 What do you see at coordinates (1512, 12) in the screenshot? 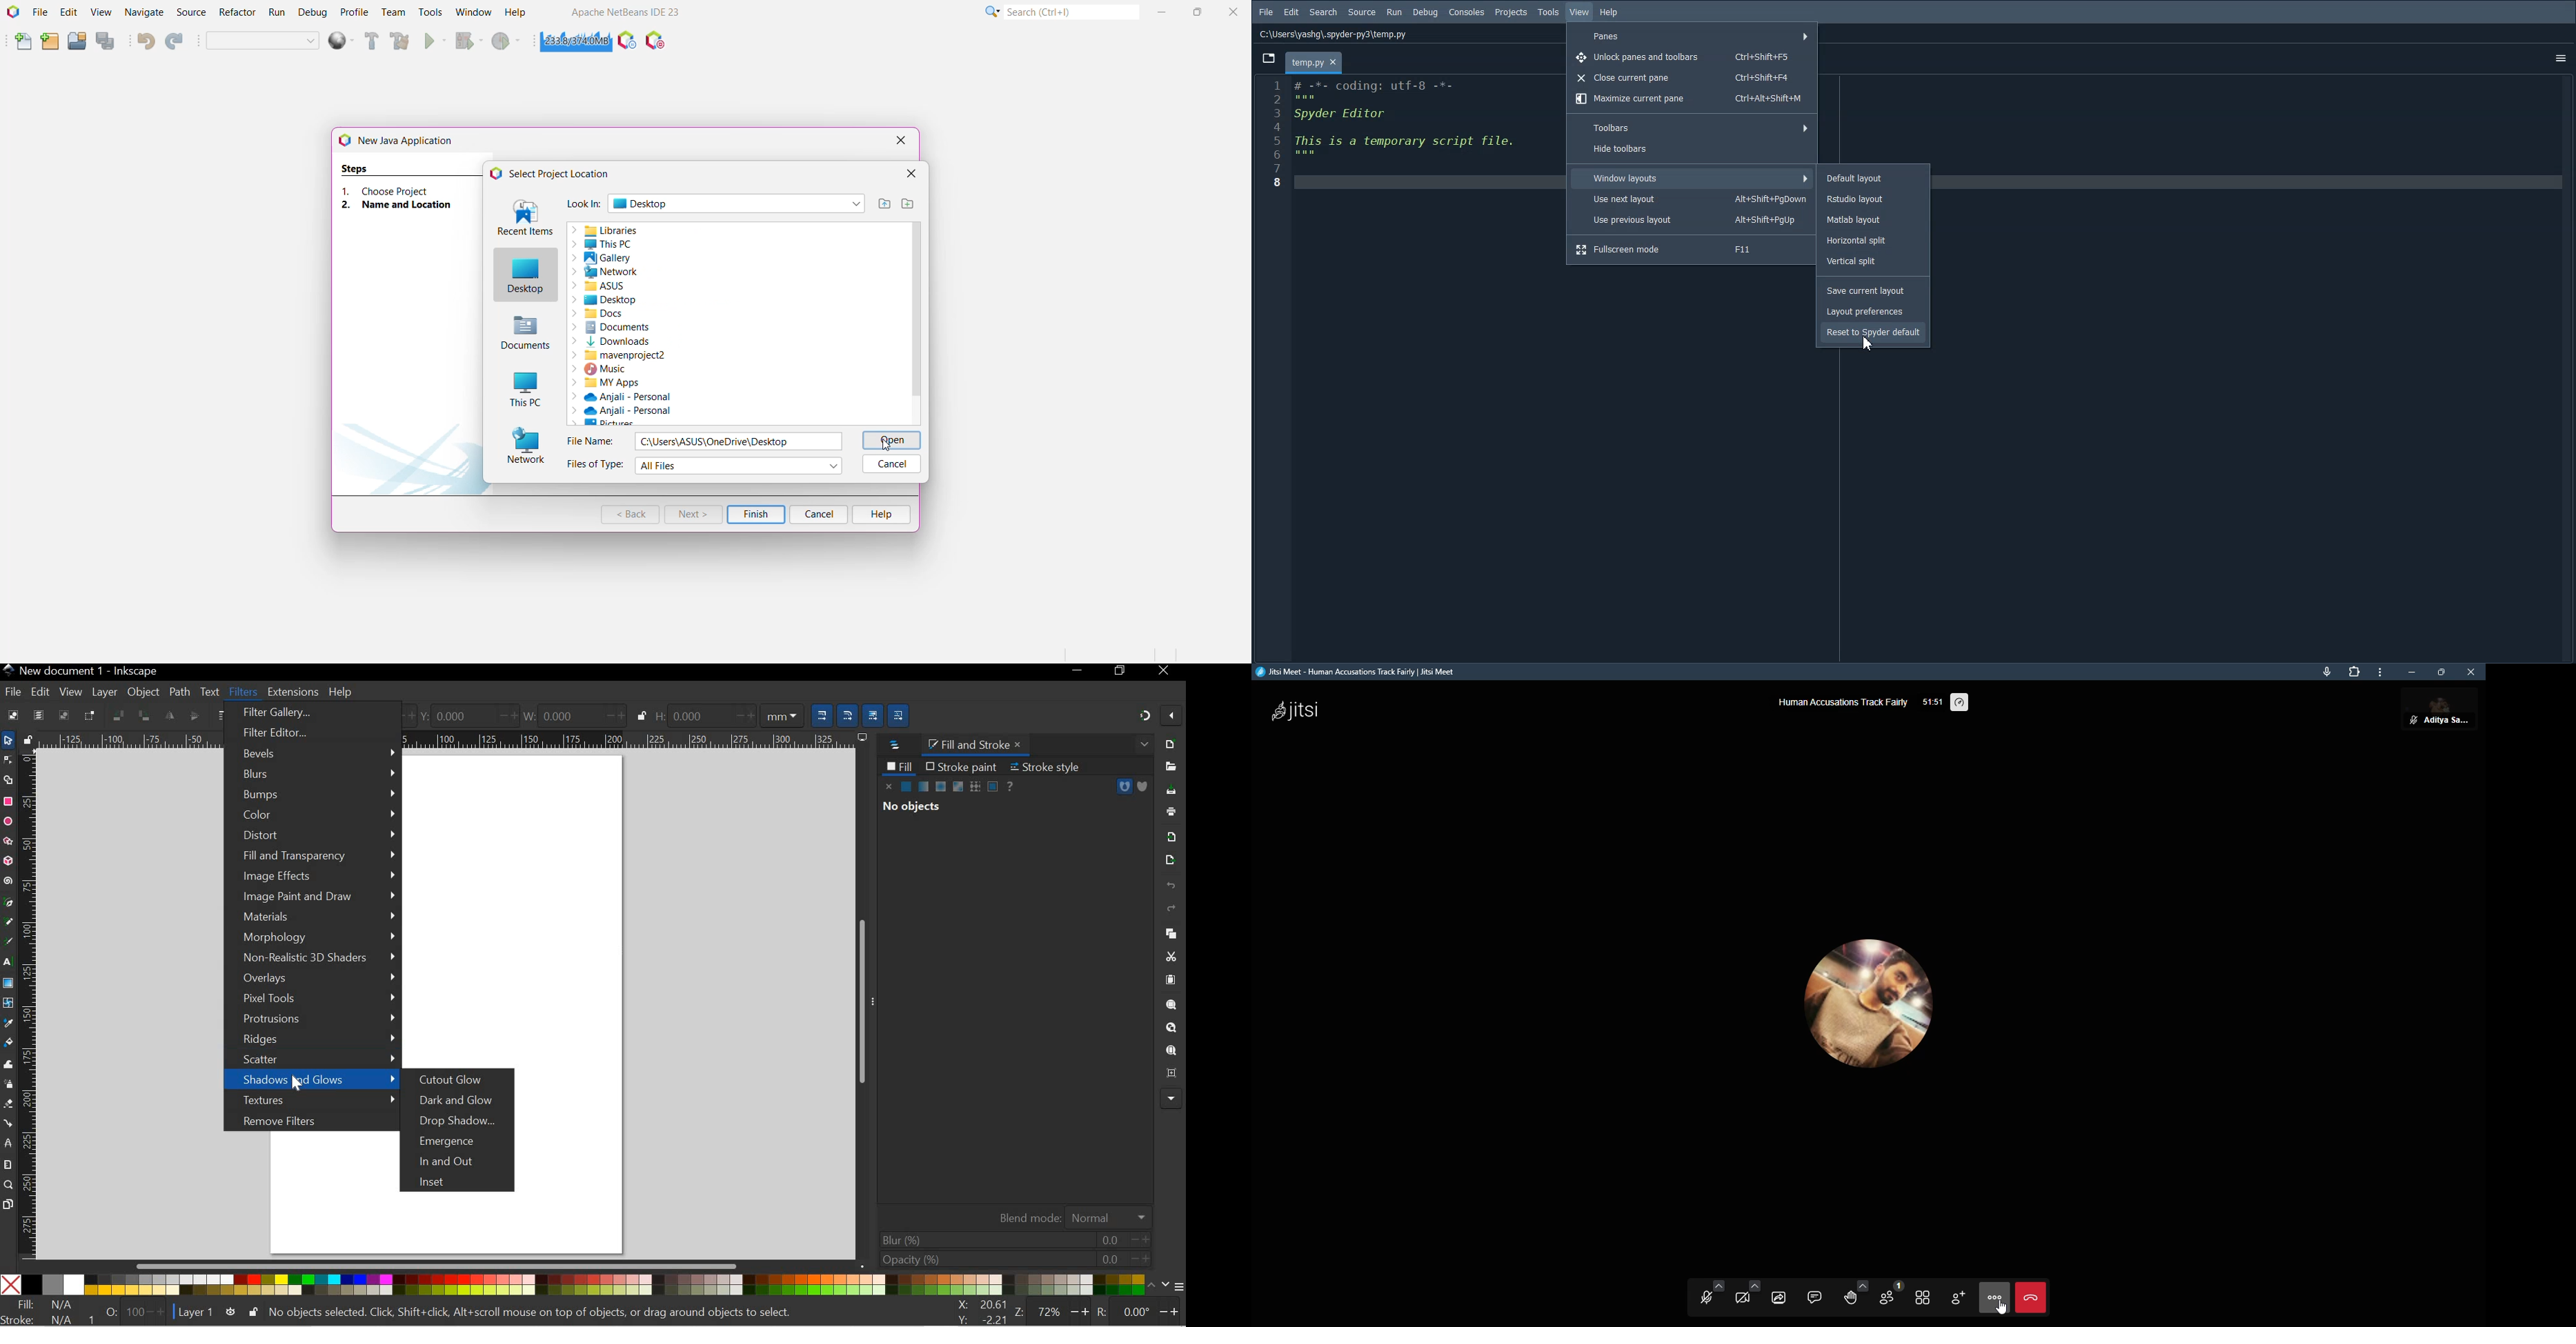
I see `Projects` at bounding box center [1512, 12].